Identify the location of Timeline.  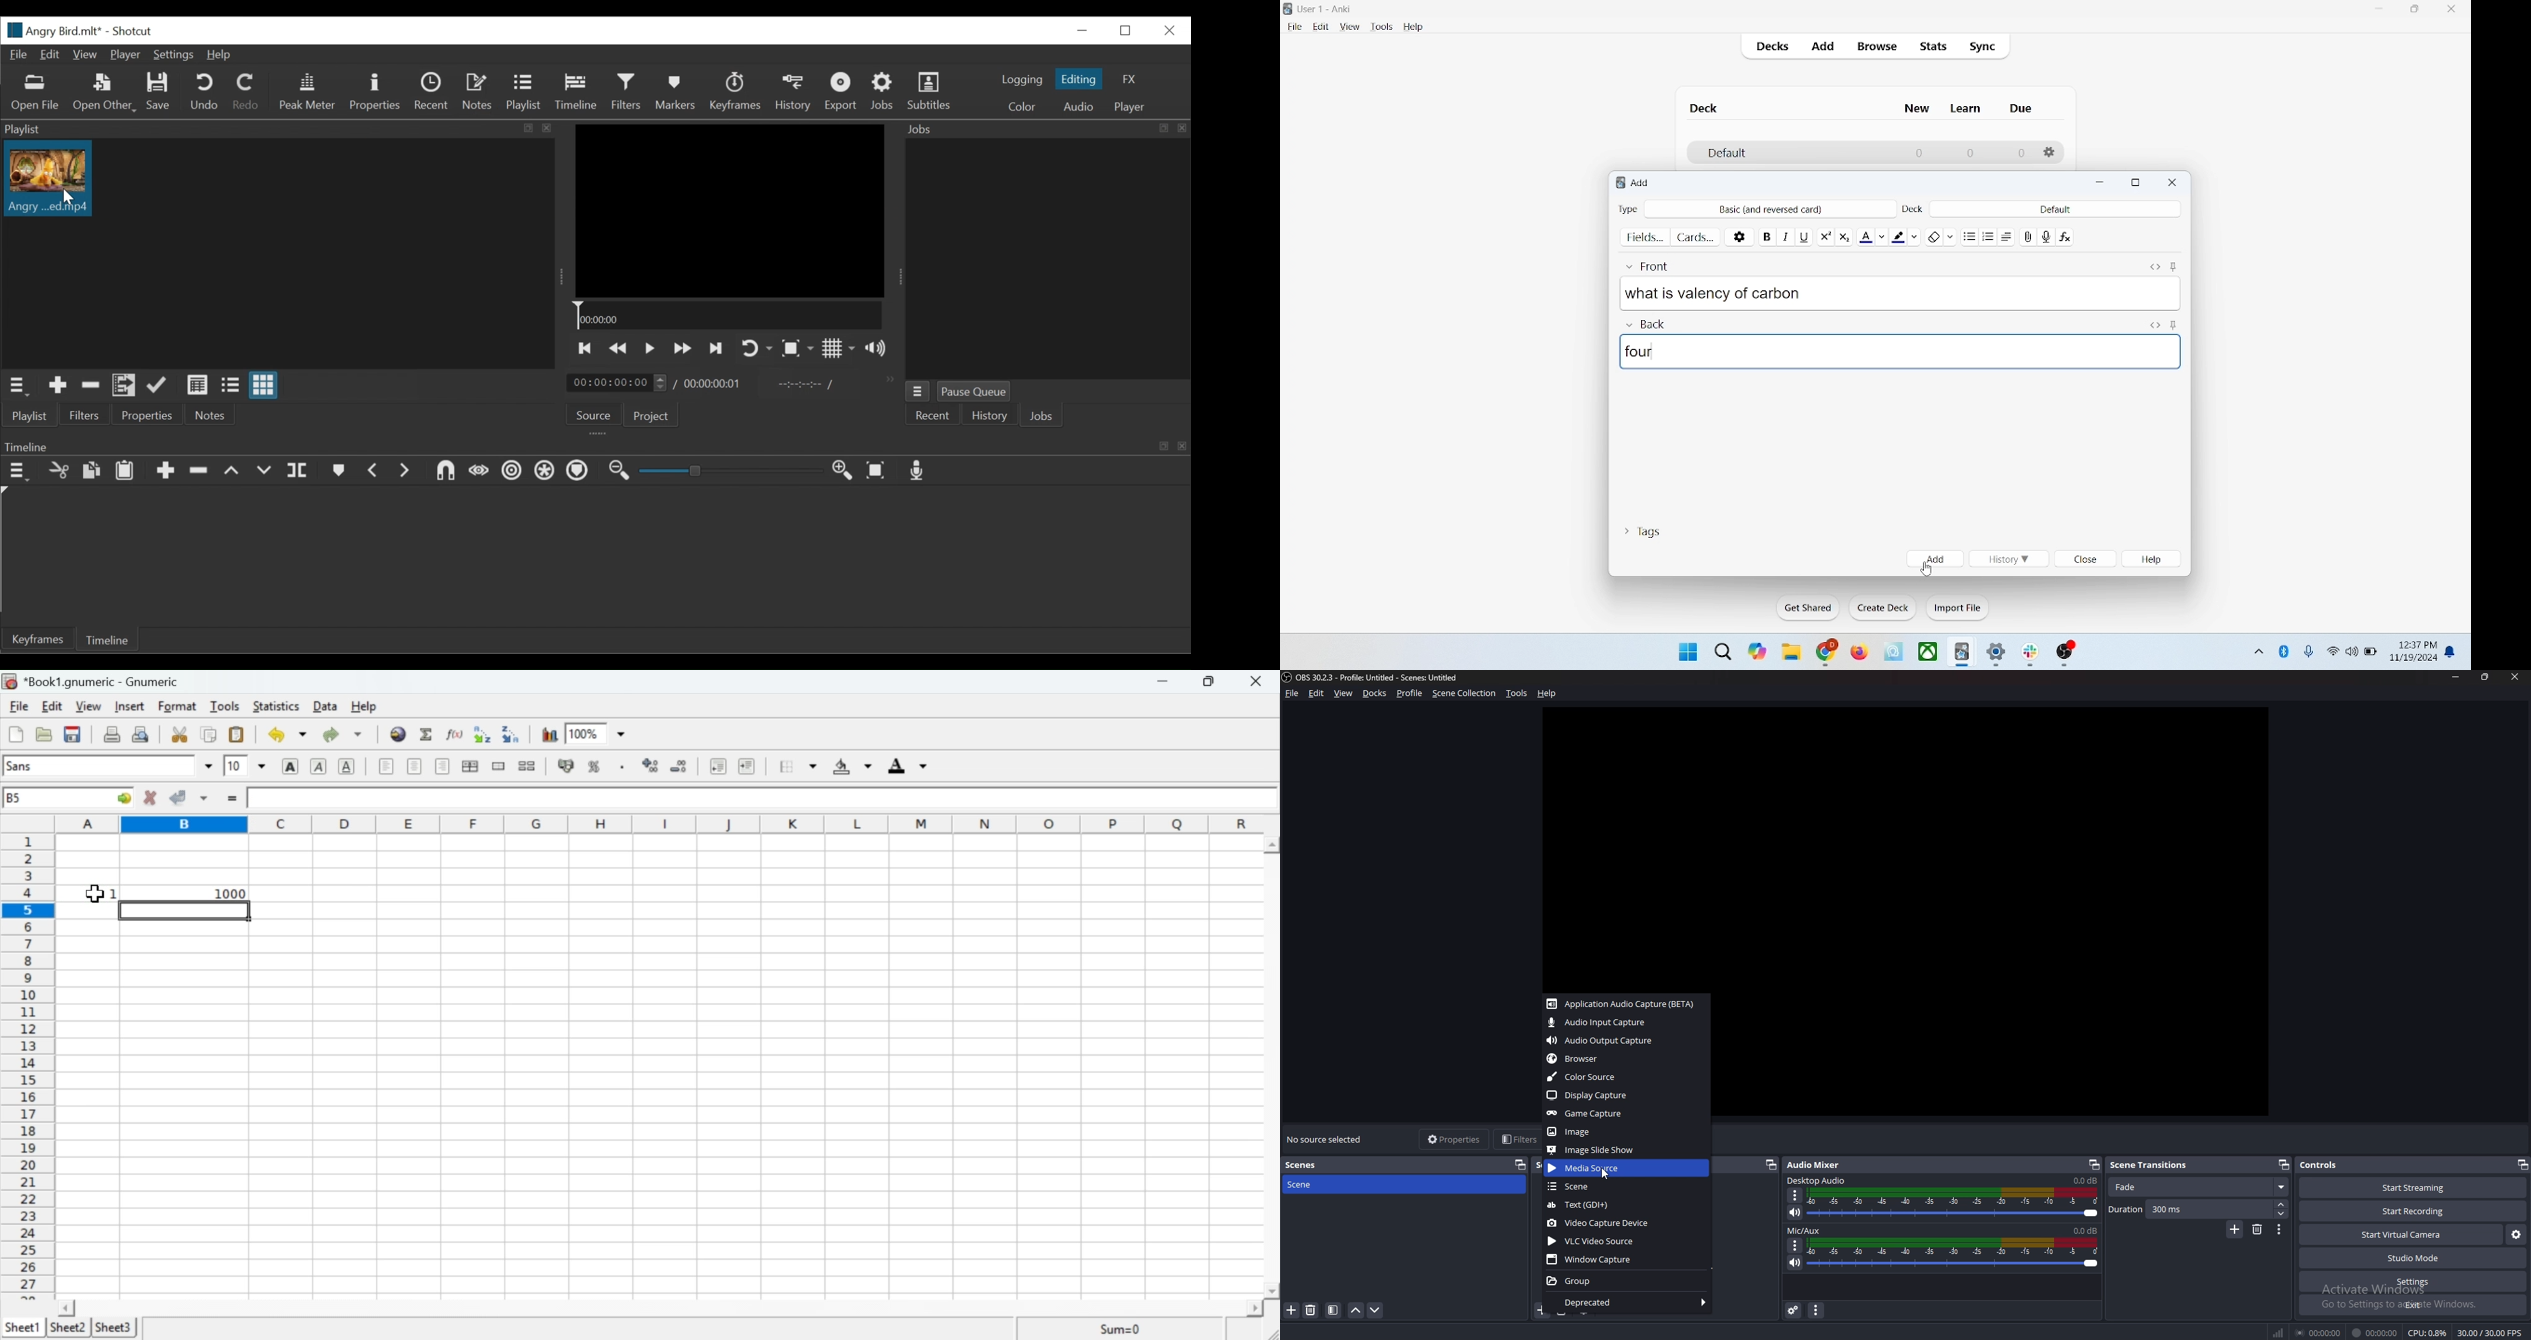
(576, 91).